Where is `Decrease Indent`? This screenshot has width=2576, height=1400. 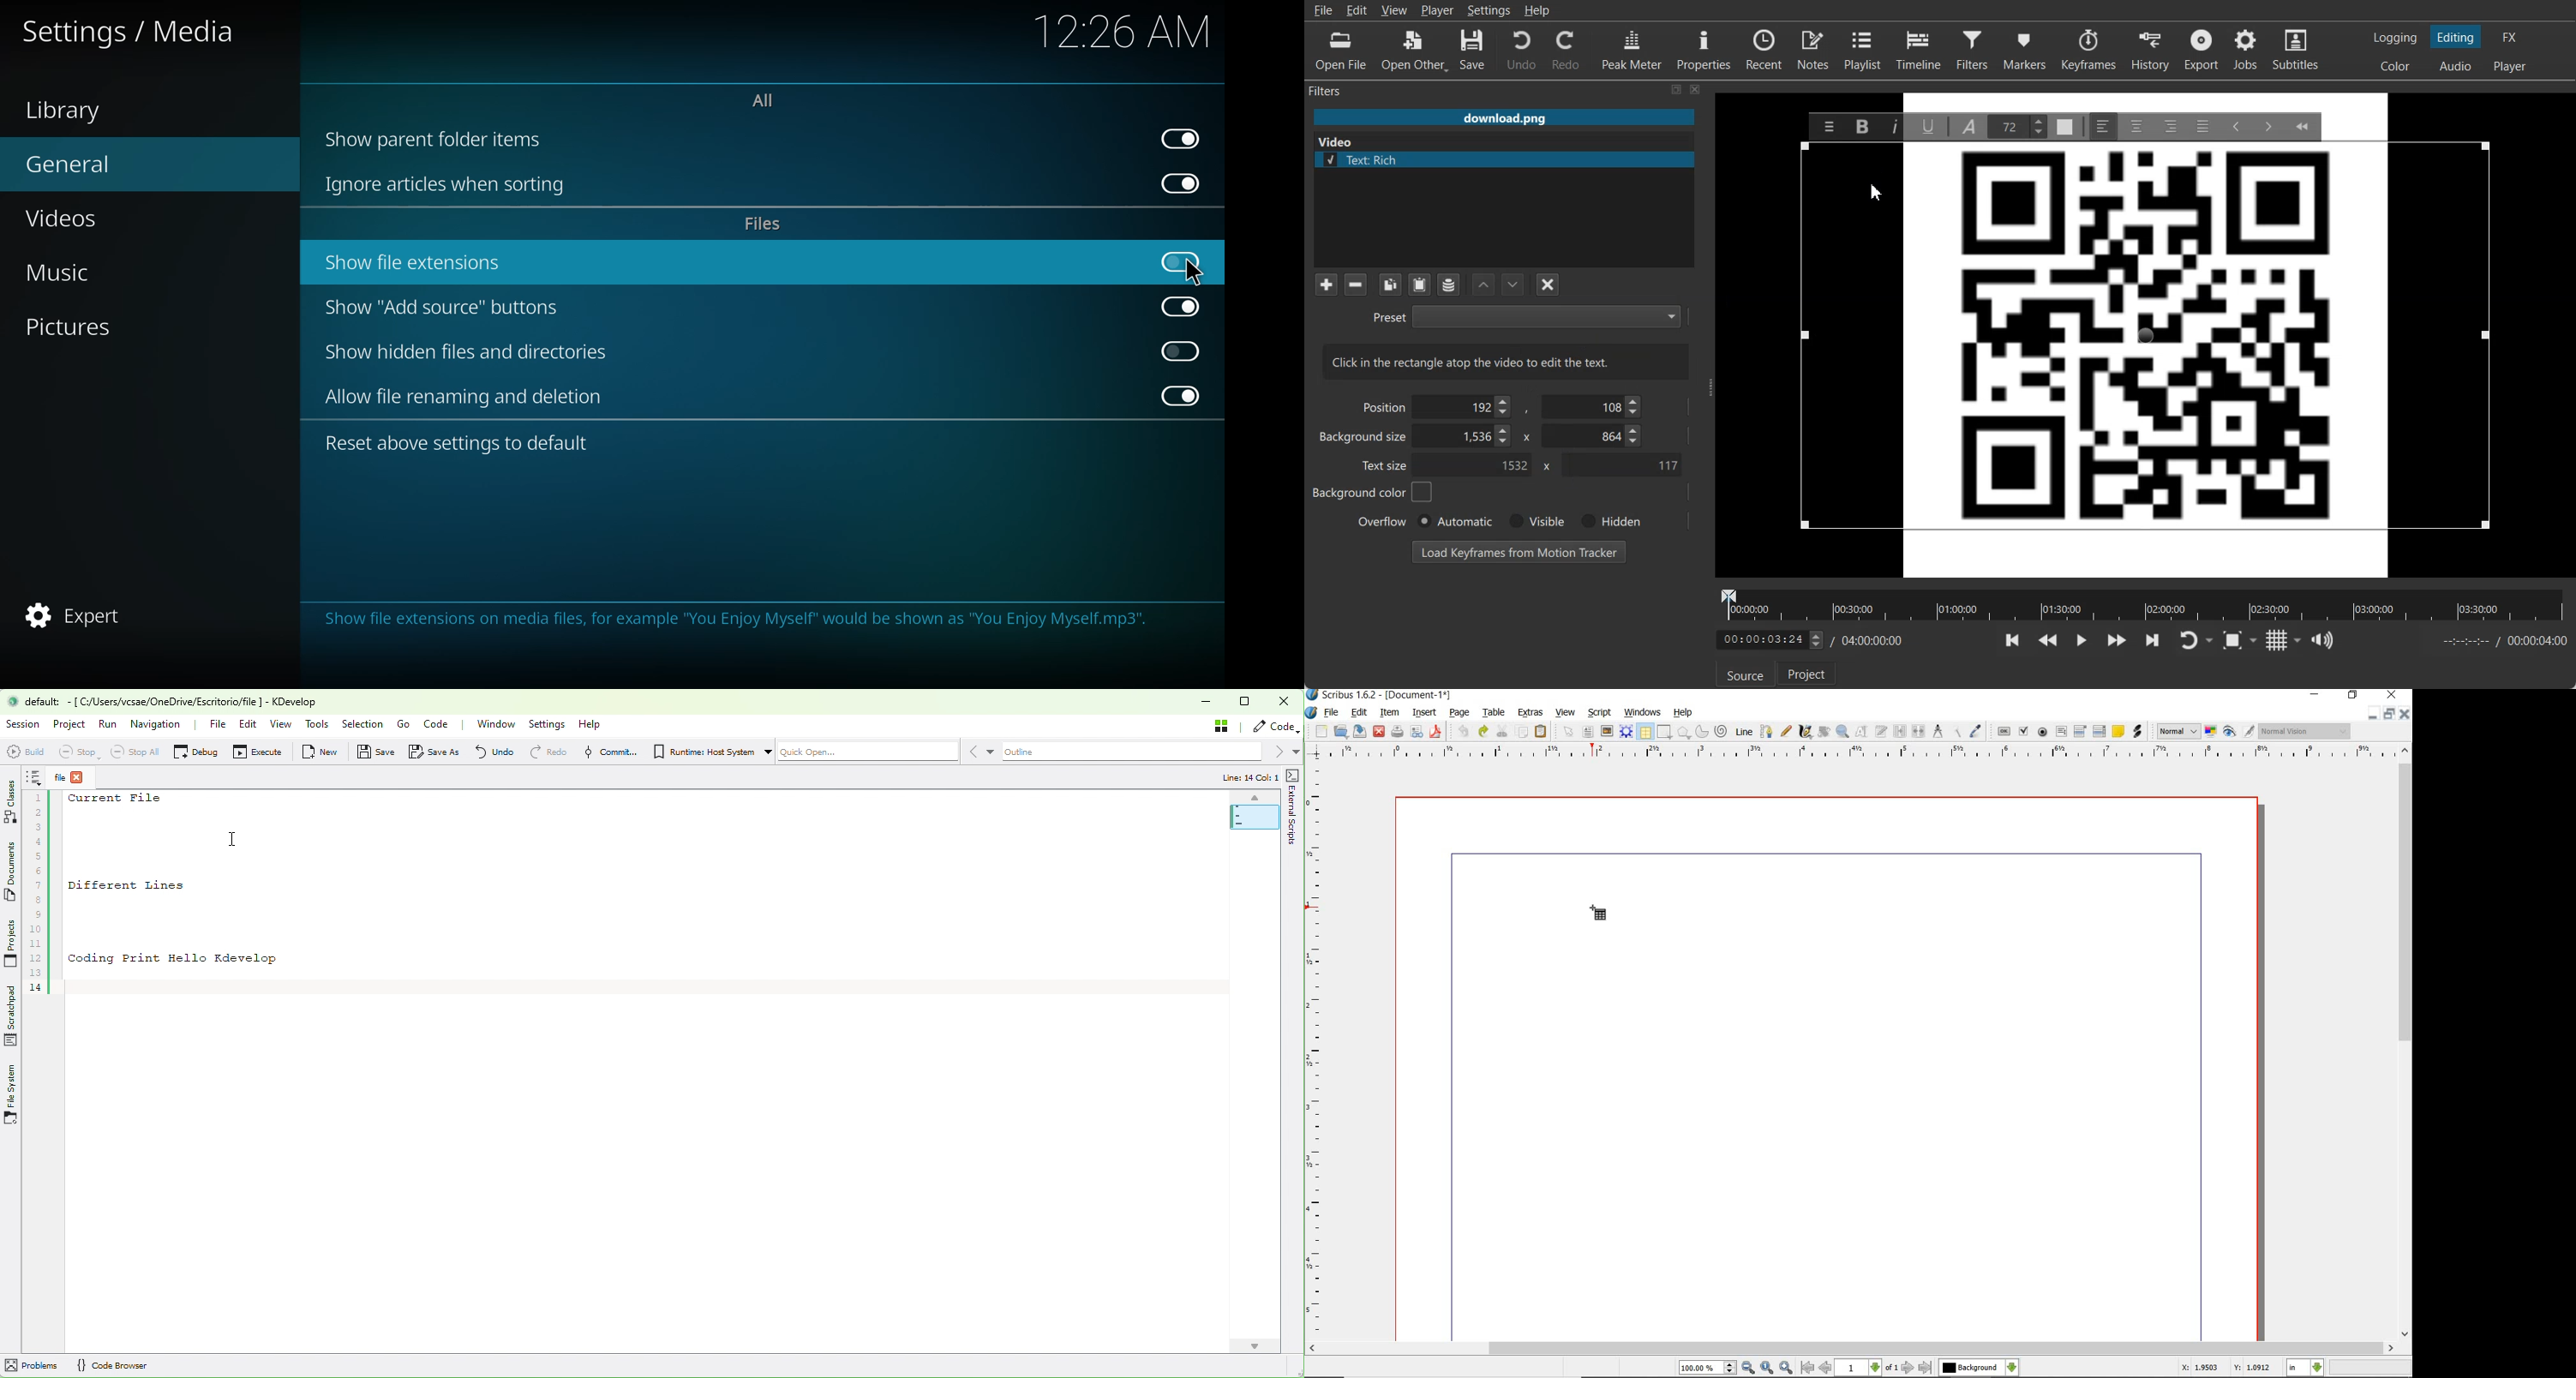 Decrease Indent is located at coordinates (2237, 127).